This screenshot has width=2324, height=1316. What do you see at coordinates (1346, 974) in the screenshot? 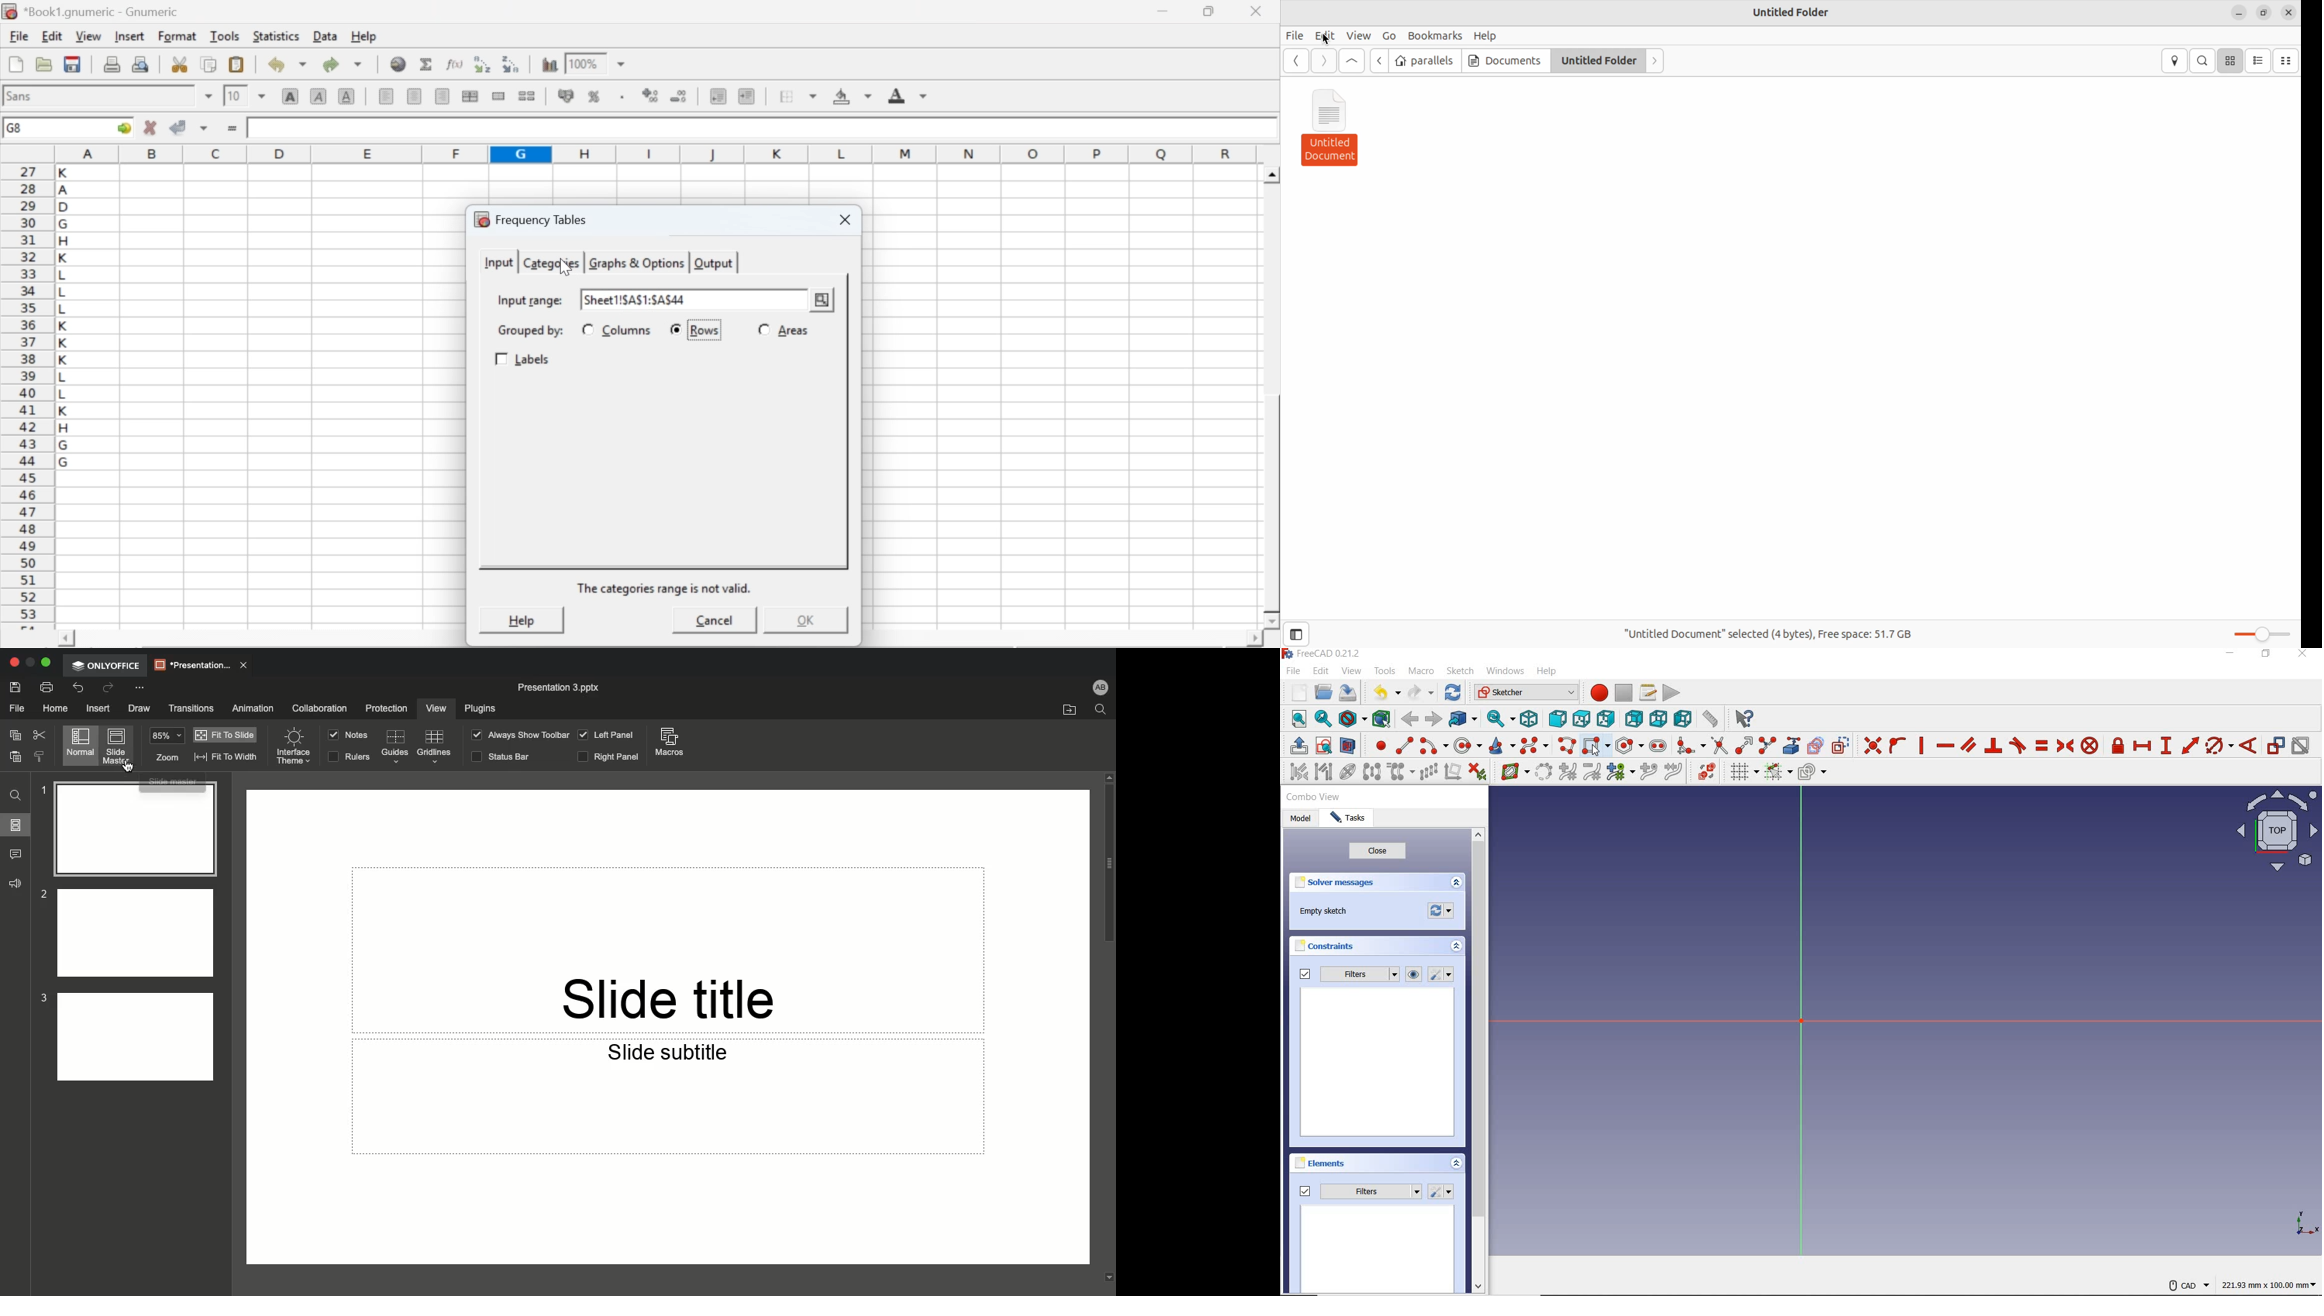
I see `filters` at bounding box center [1346, 974].